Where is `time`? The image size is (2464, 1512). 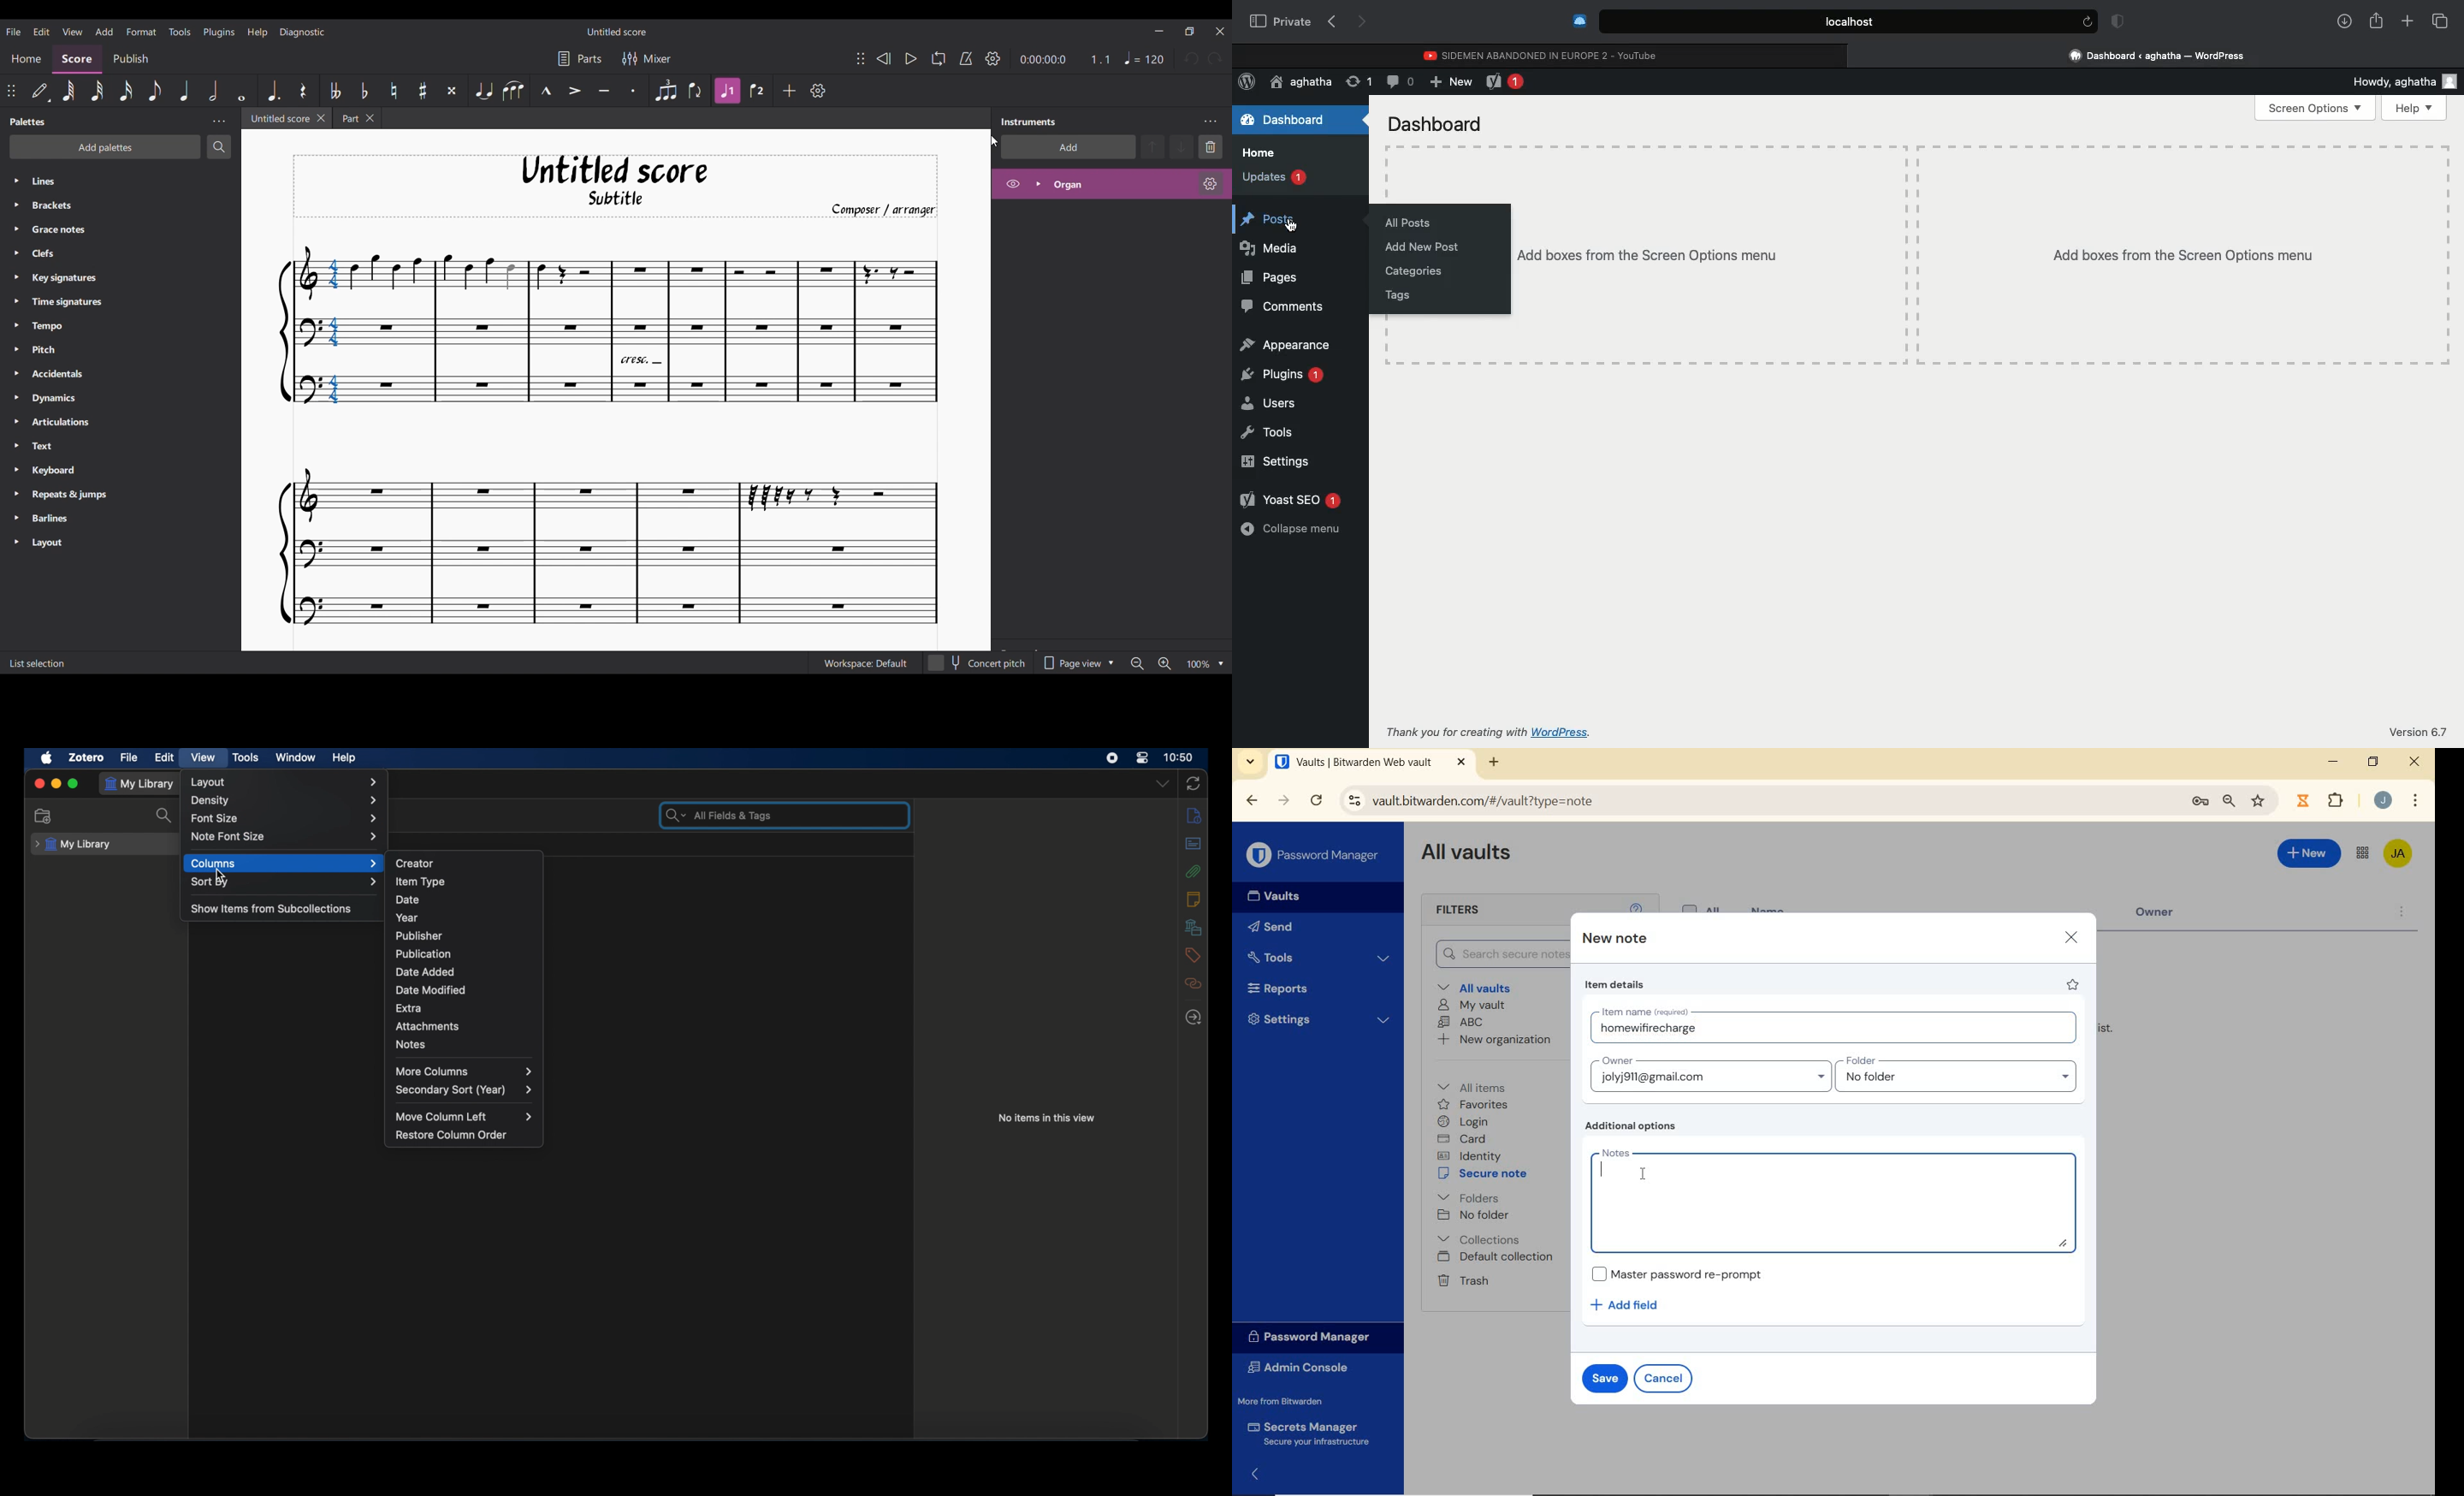 time is located at coordinates (1179, 757).